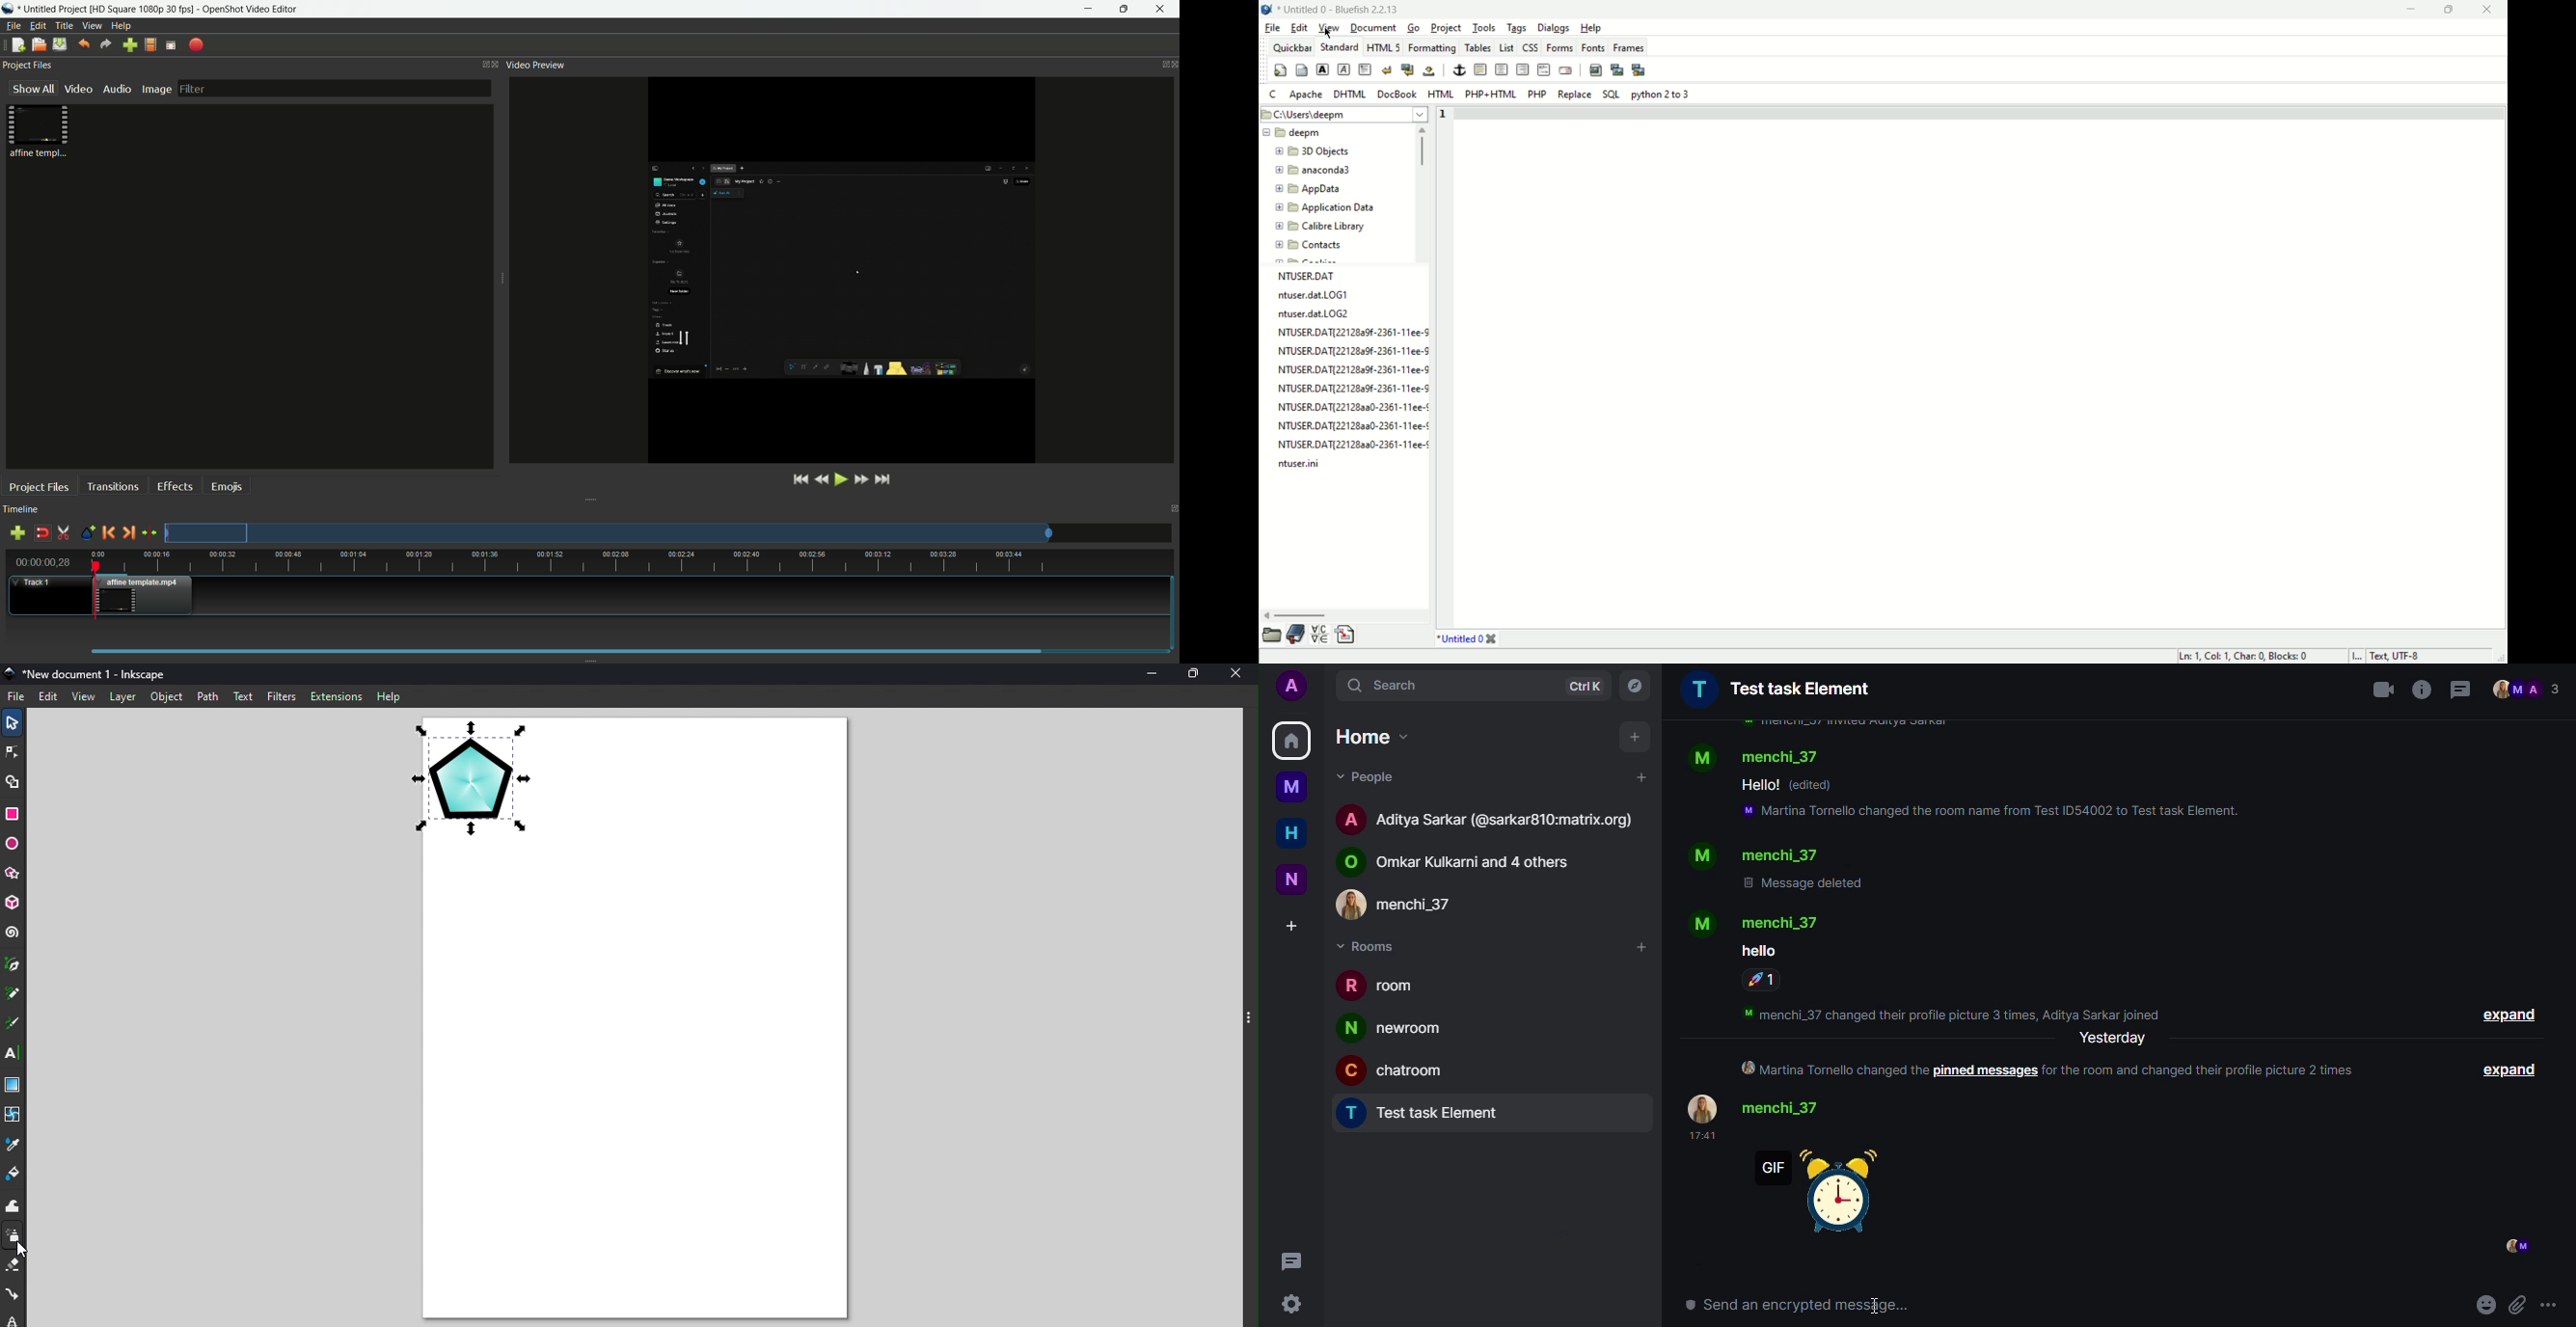  What do you see at coordinates (39, 487) in the screenshot?
I see `project files` at bounding box center [39, 487].